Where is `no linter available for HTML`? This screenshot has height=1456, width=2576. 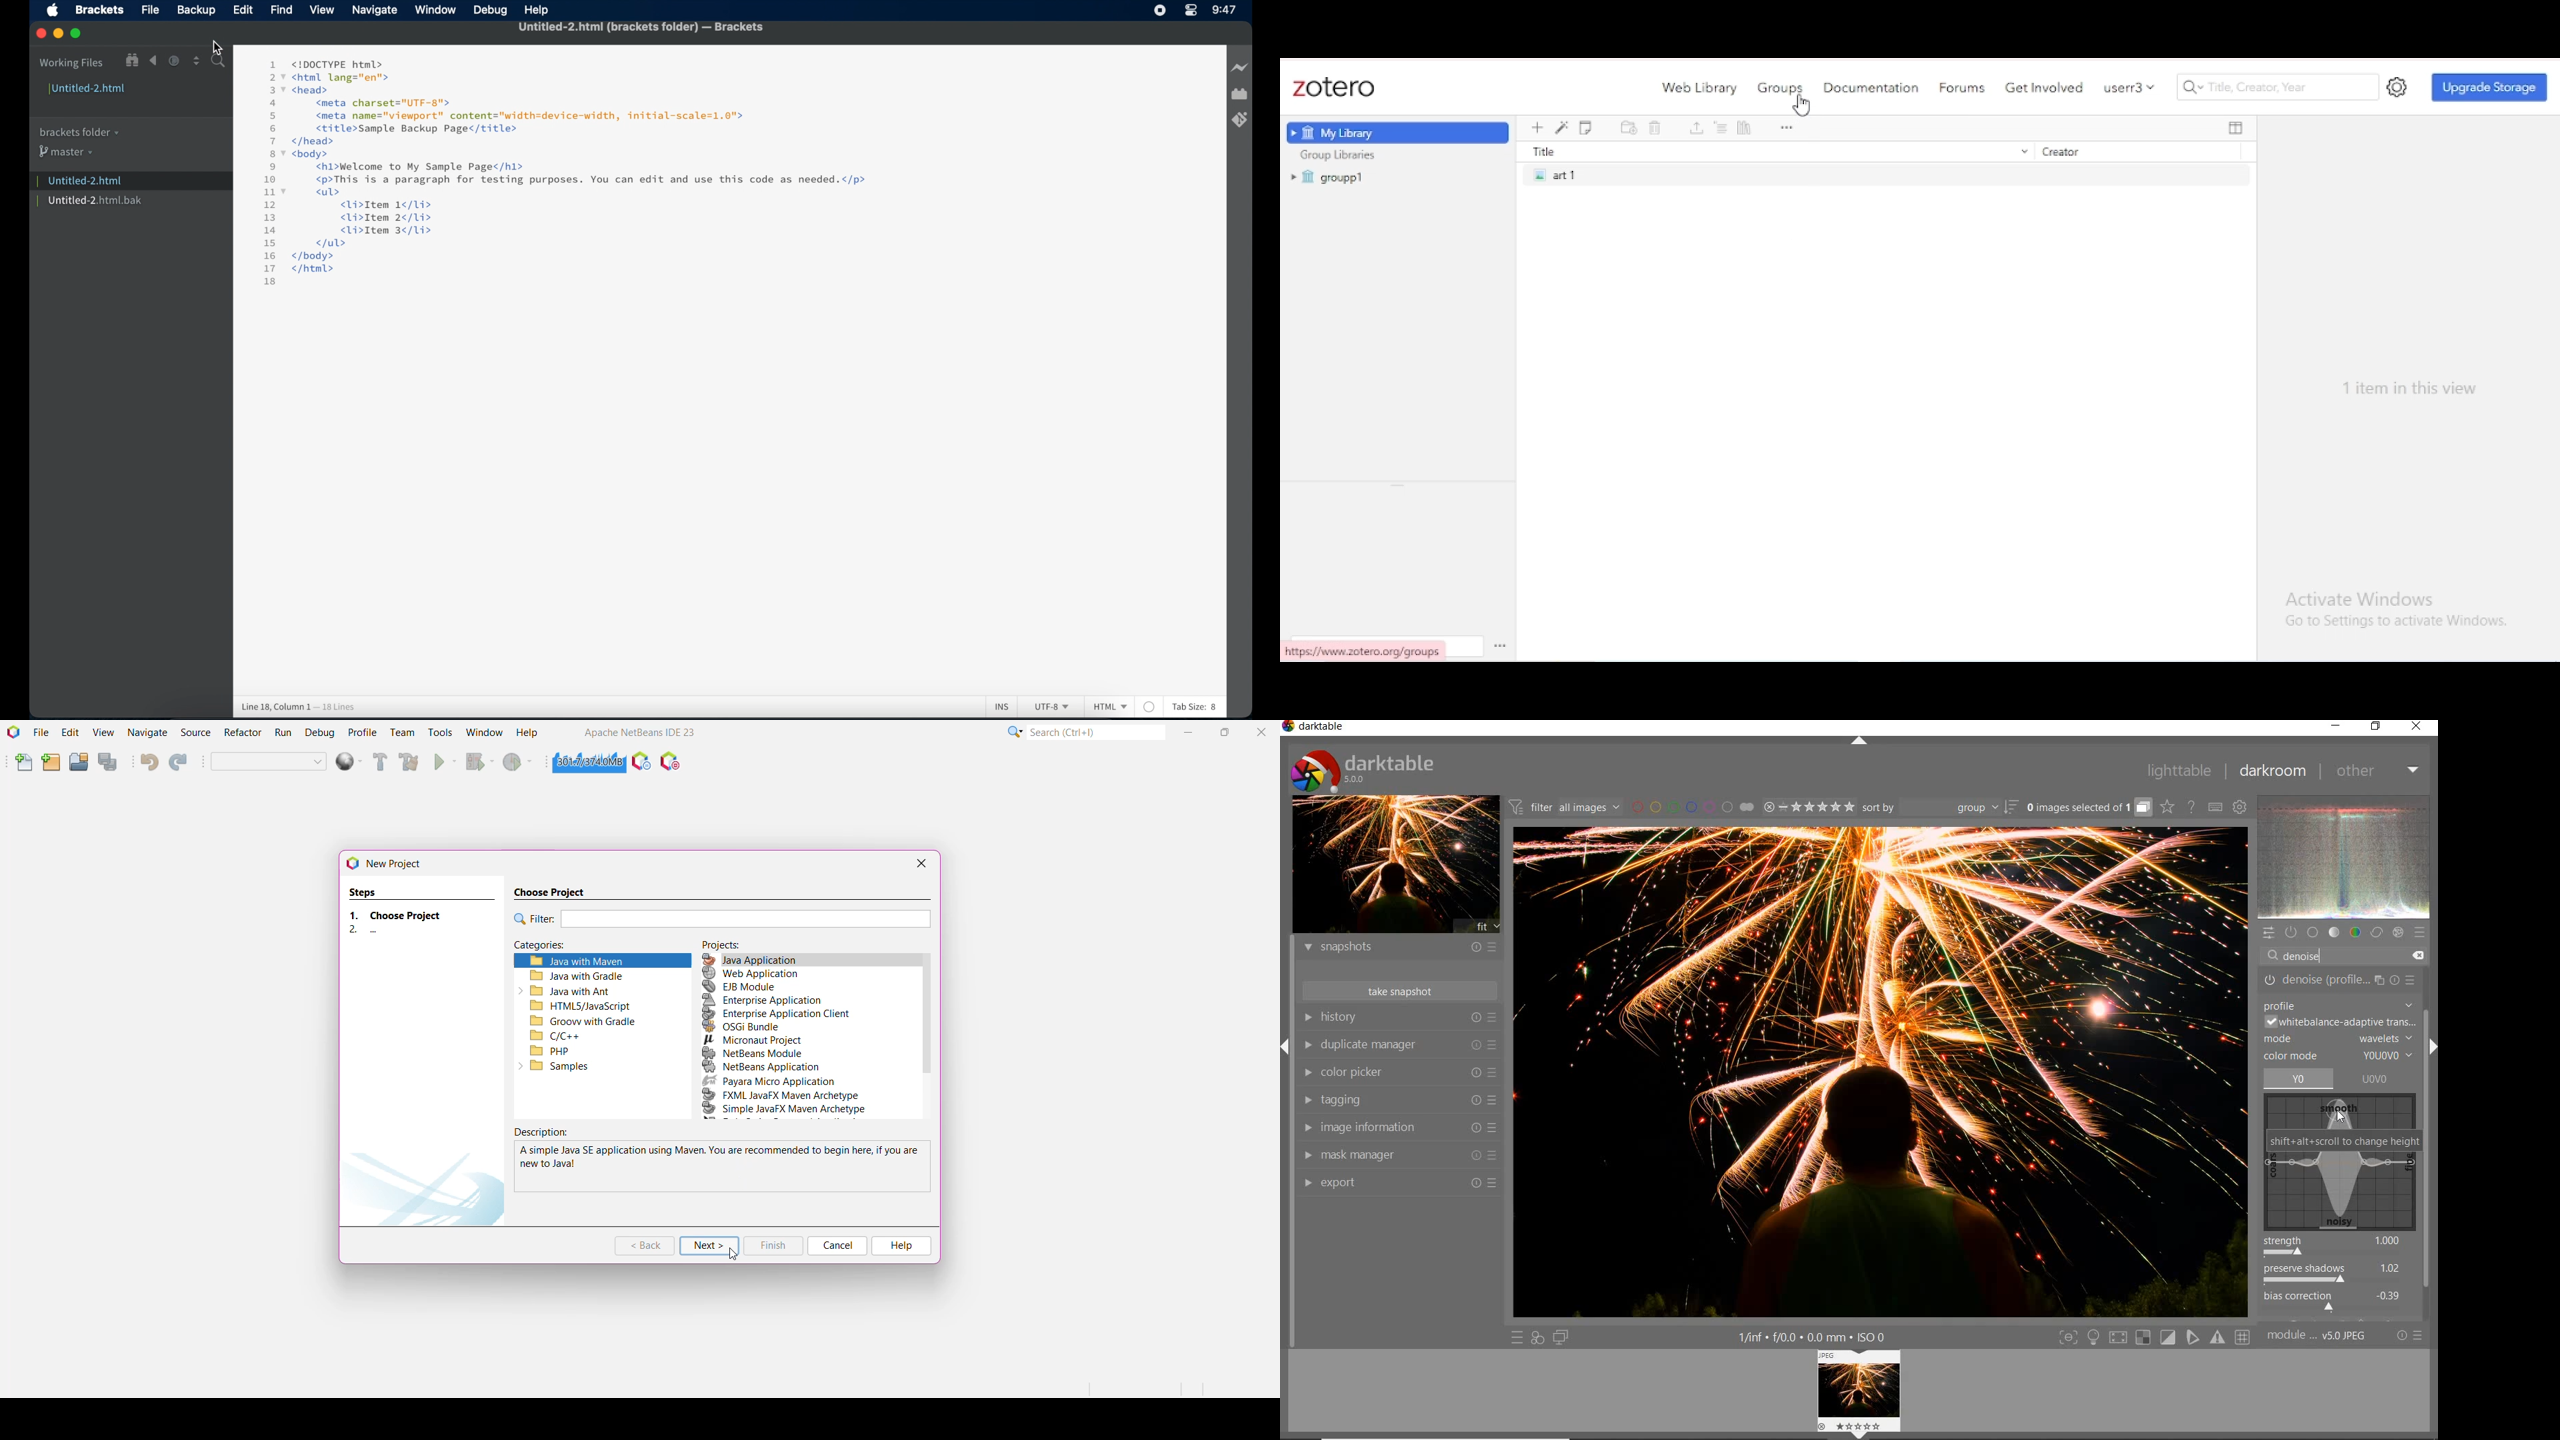 no linter available for HTML is located at coordinates (1149, 707).